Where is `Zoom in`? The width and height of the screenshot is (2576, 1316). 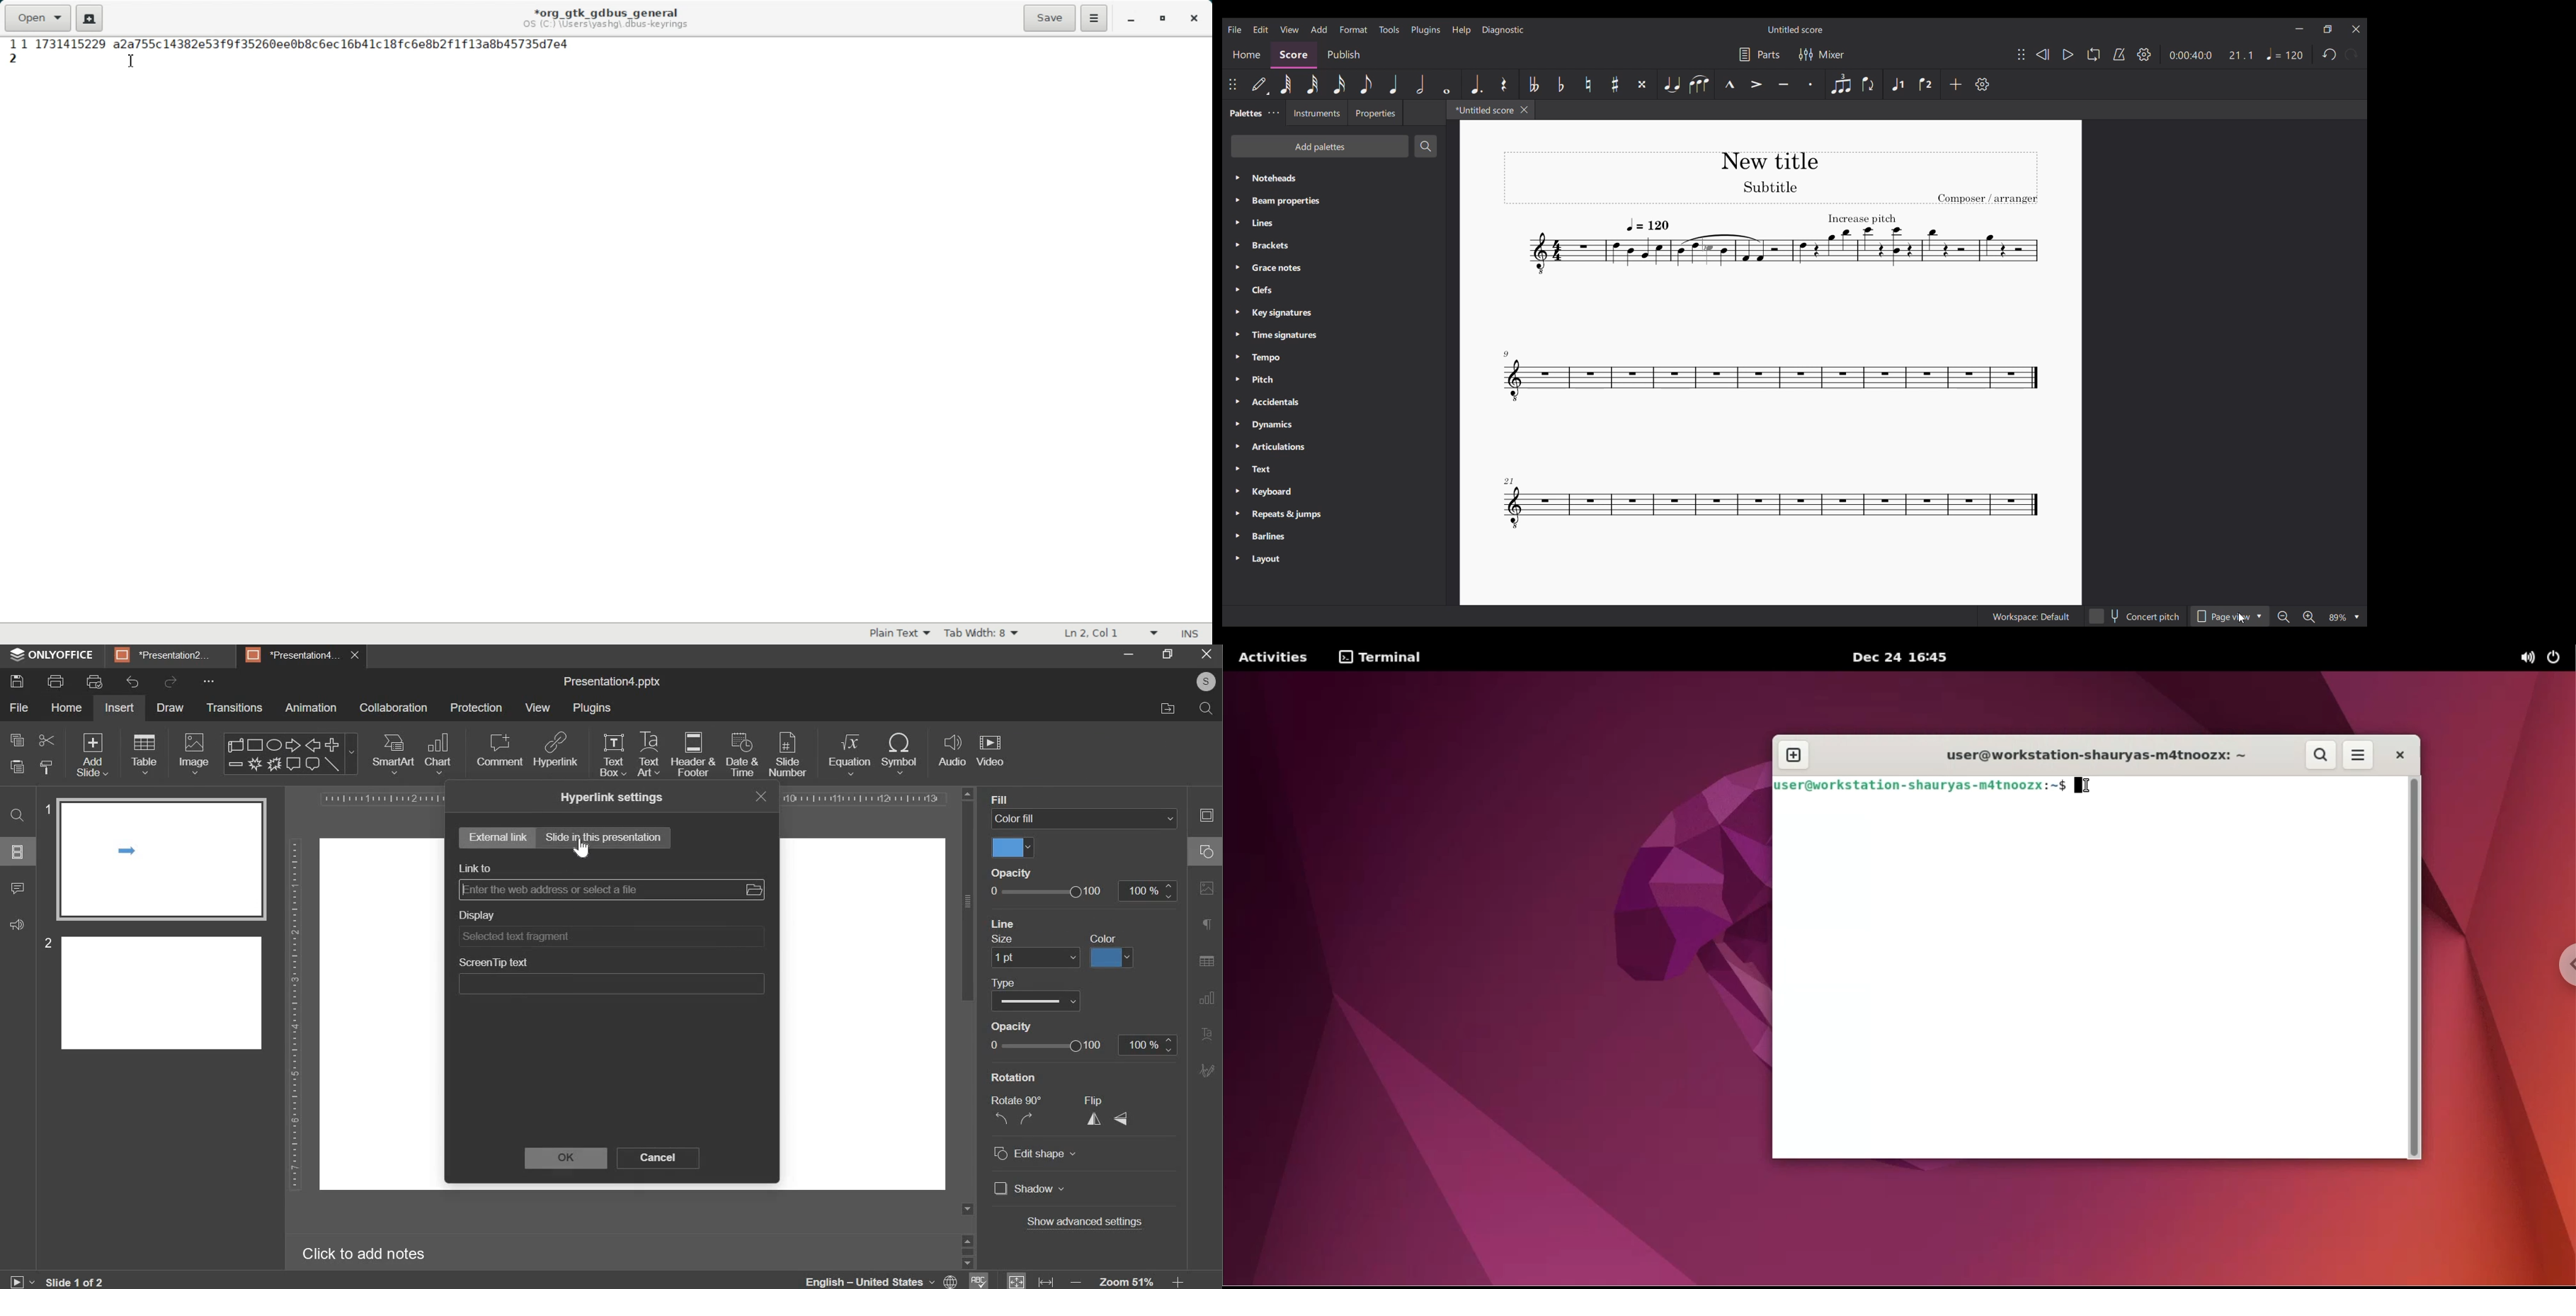
Zoom in is located at coordinates (2309, 617).